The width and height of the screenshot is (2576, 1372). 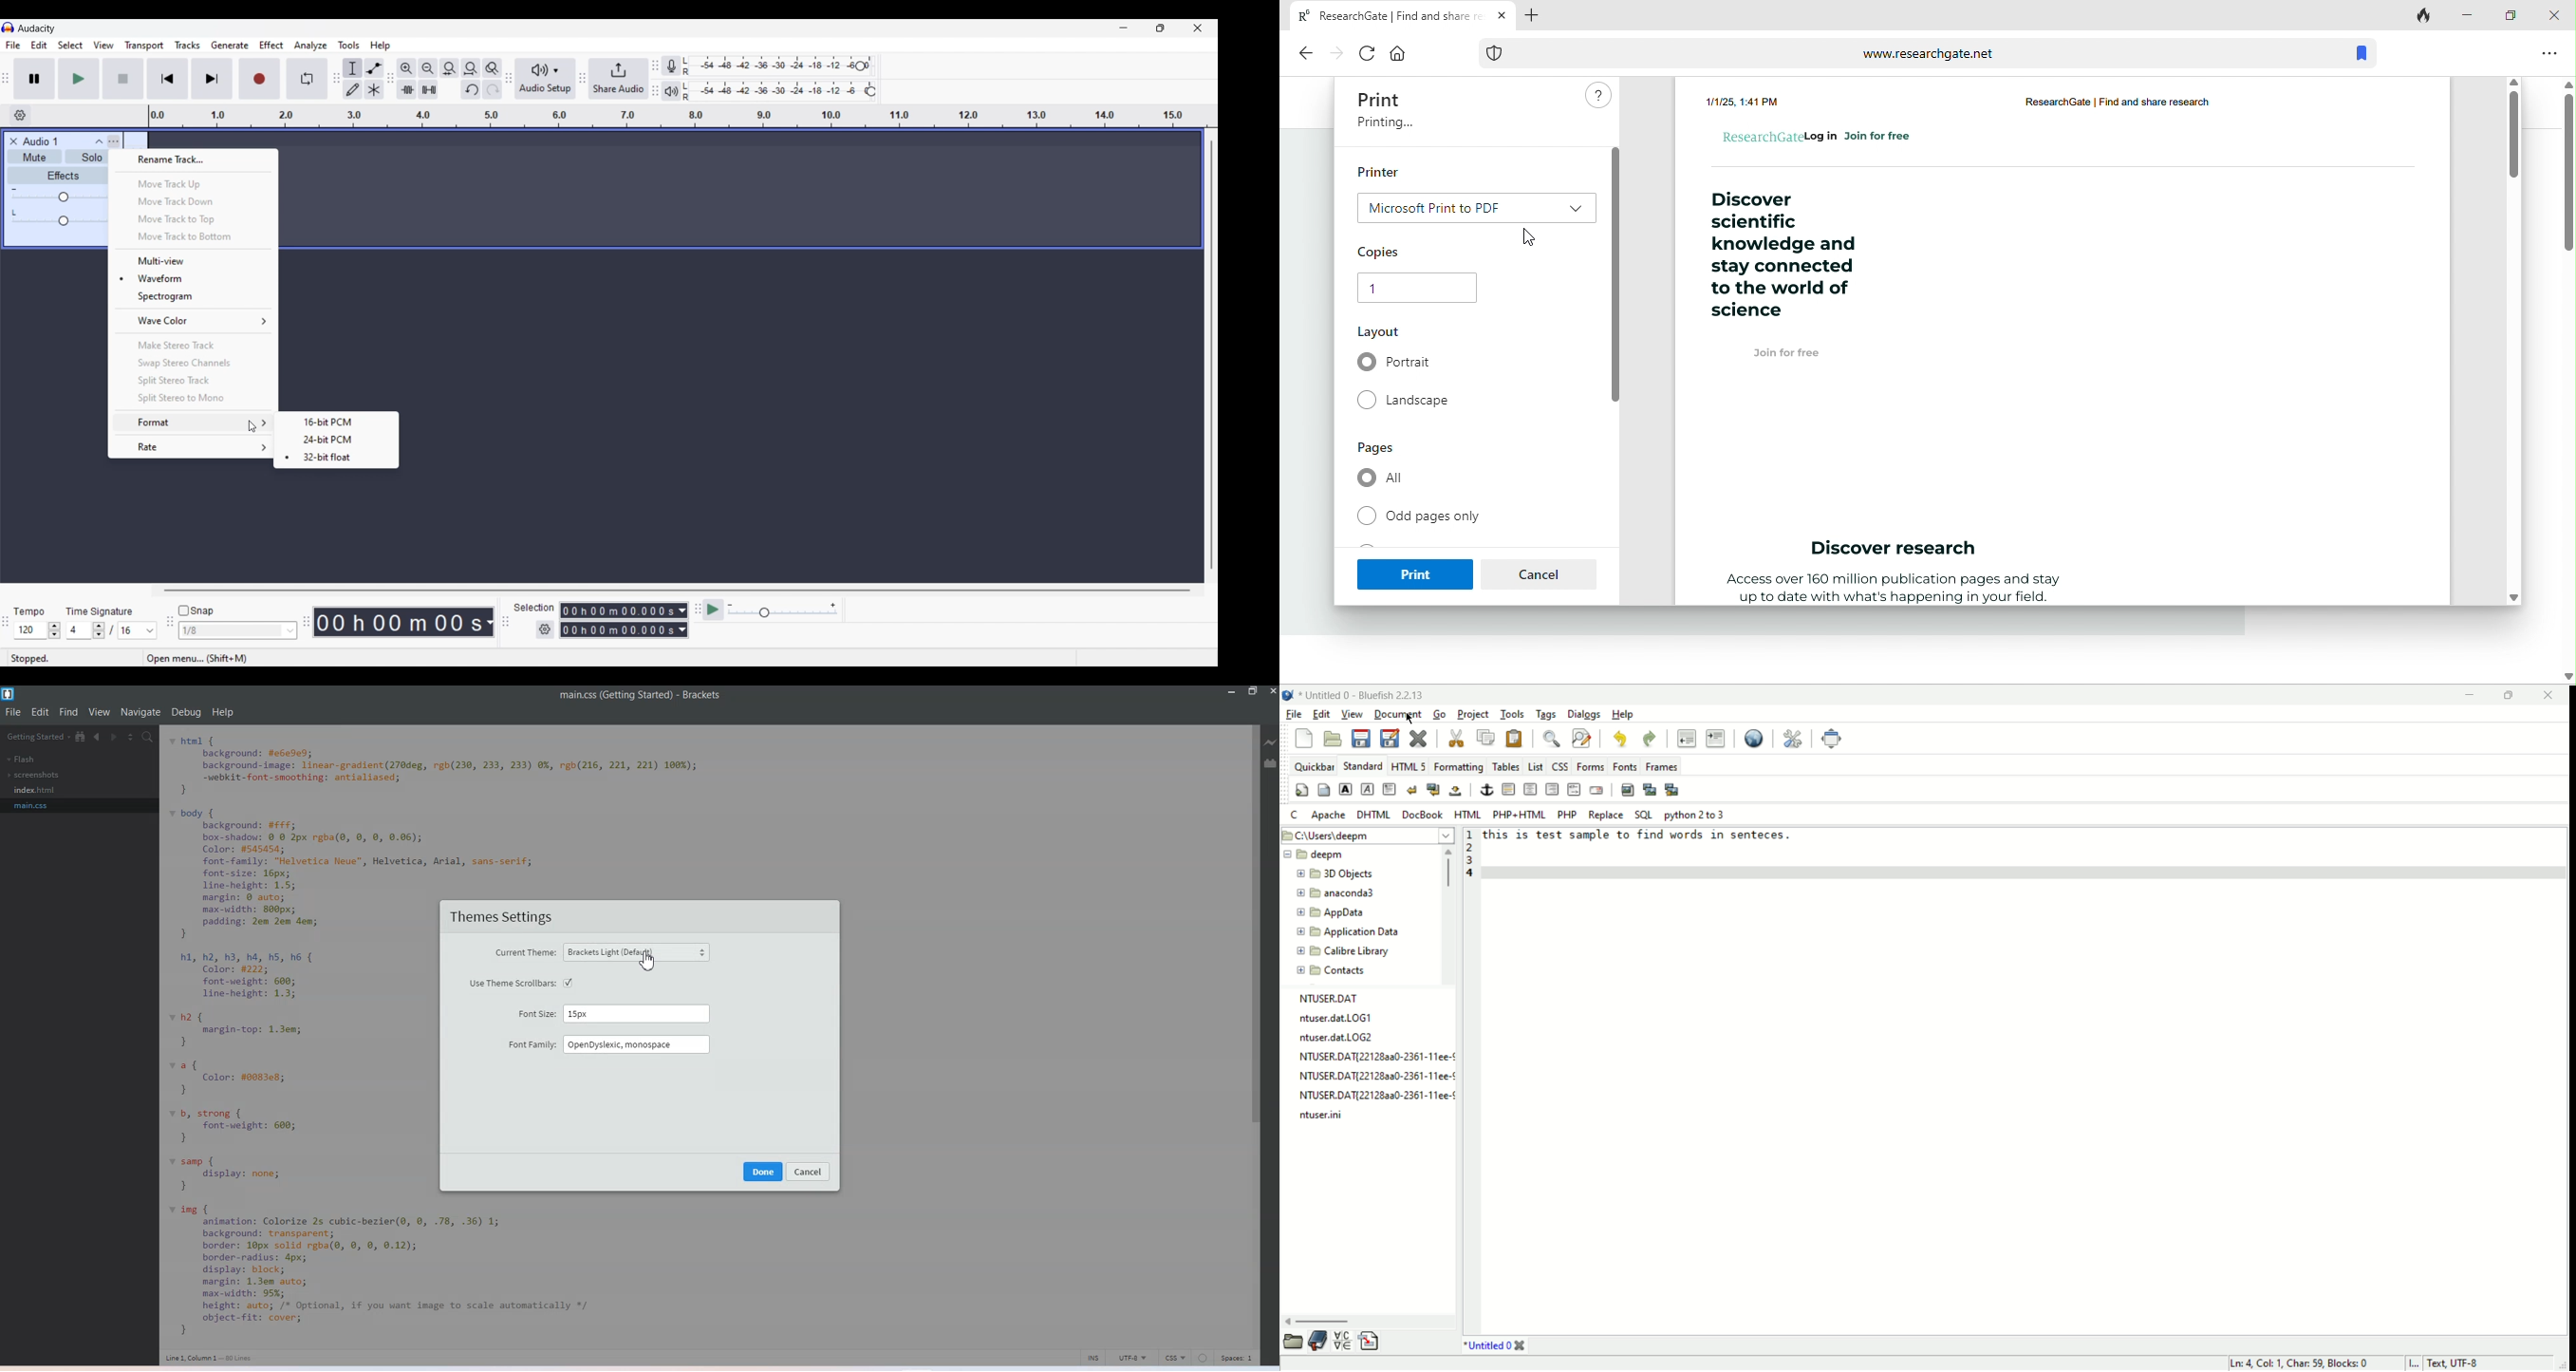 What do you see at coordinates (58, 198) in the screenshot?
I see `Slider` at bounding box center [58, 198].